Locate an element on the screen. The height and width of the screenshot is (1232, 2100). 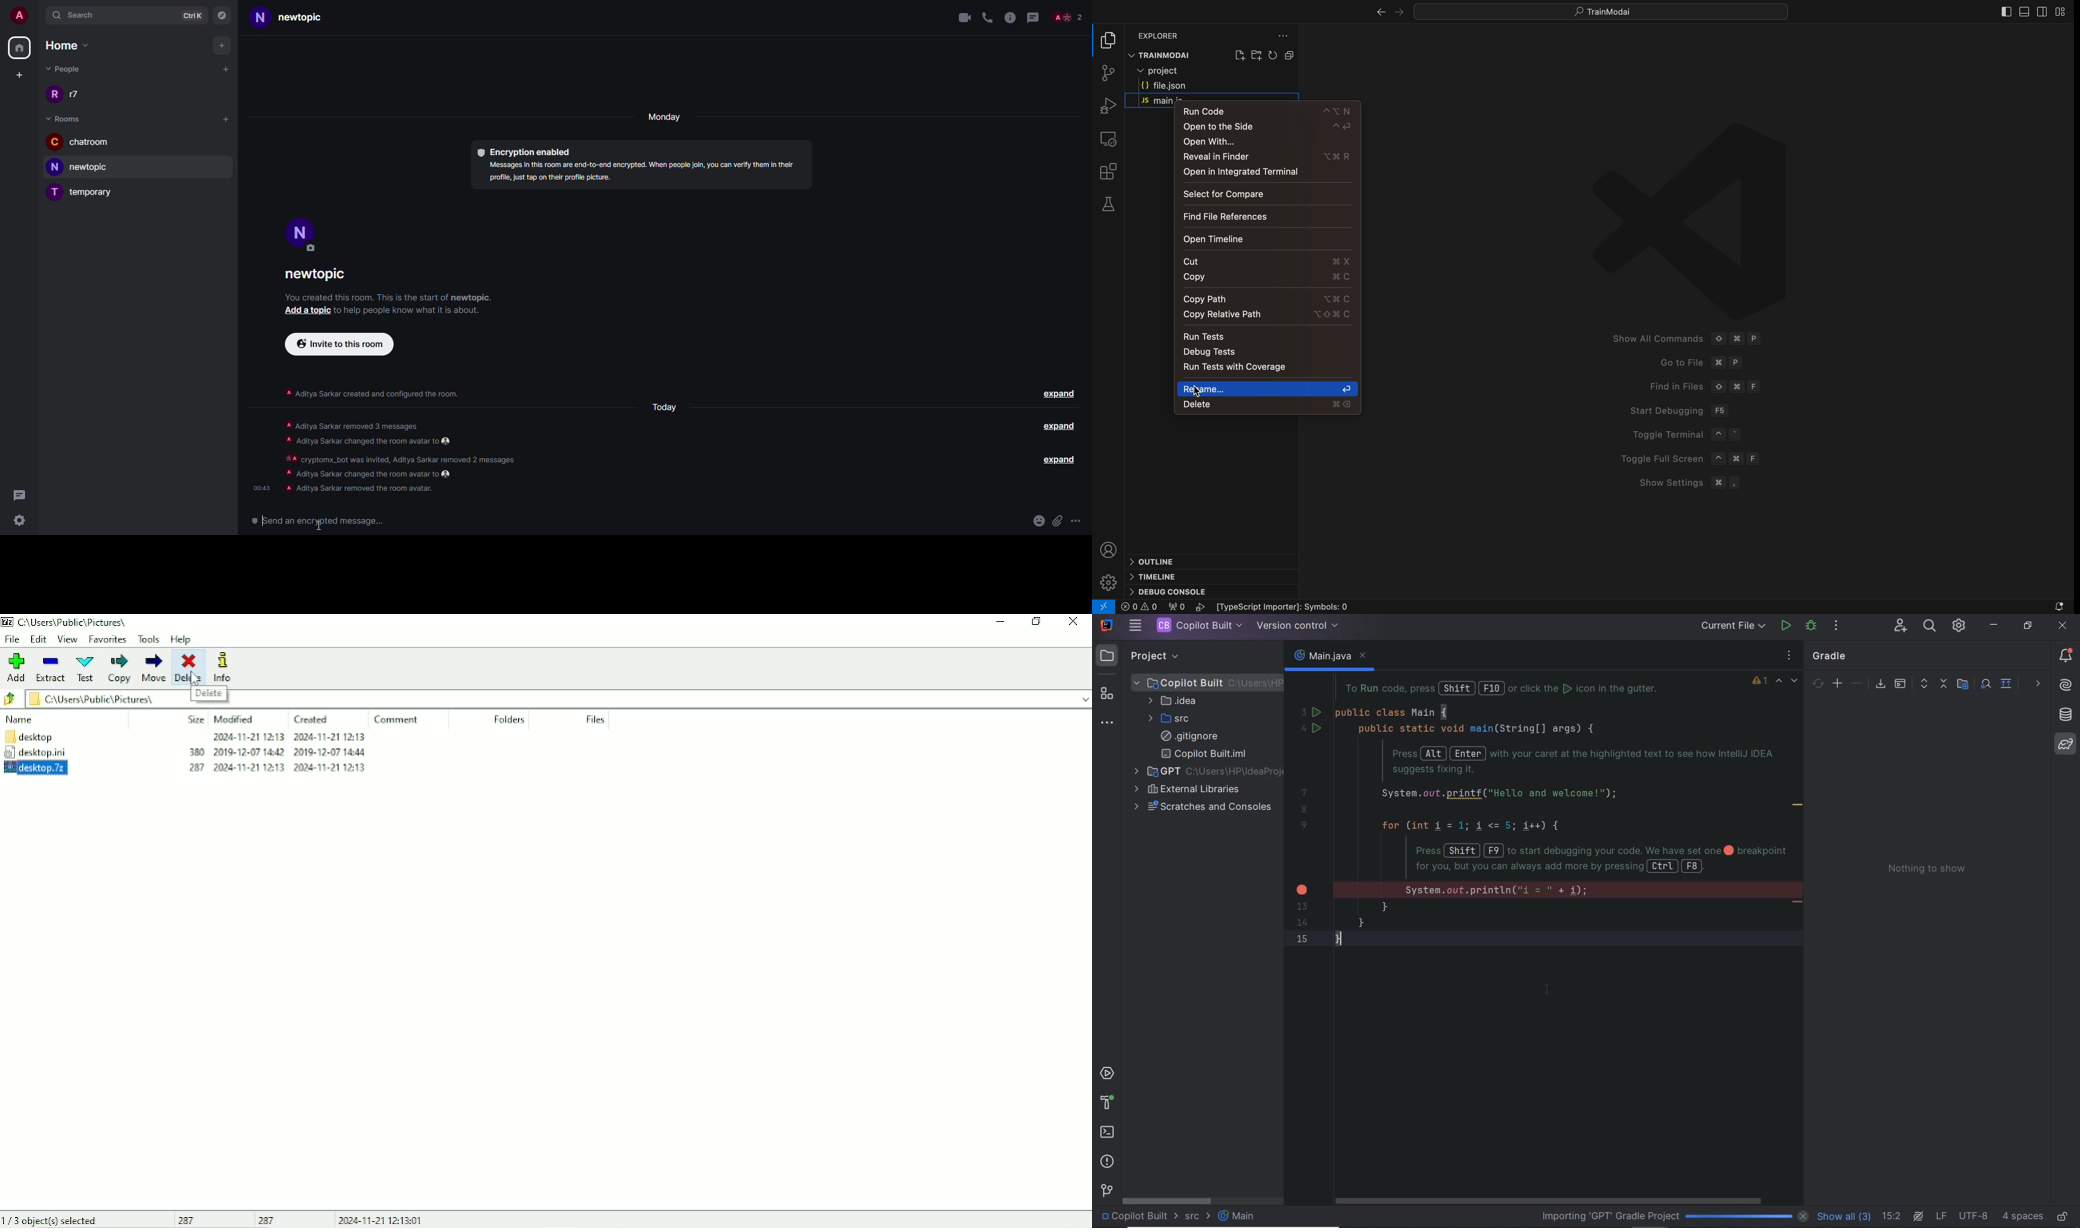
14 is located at coordinates (1303, 922).